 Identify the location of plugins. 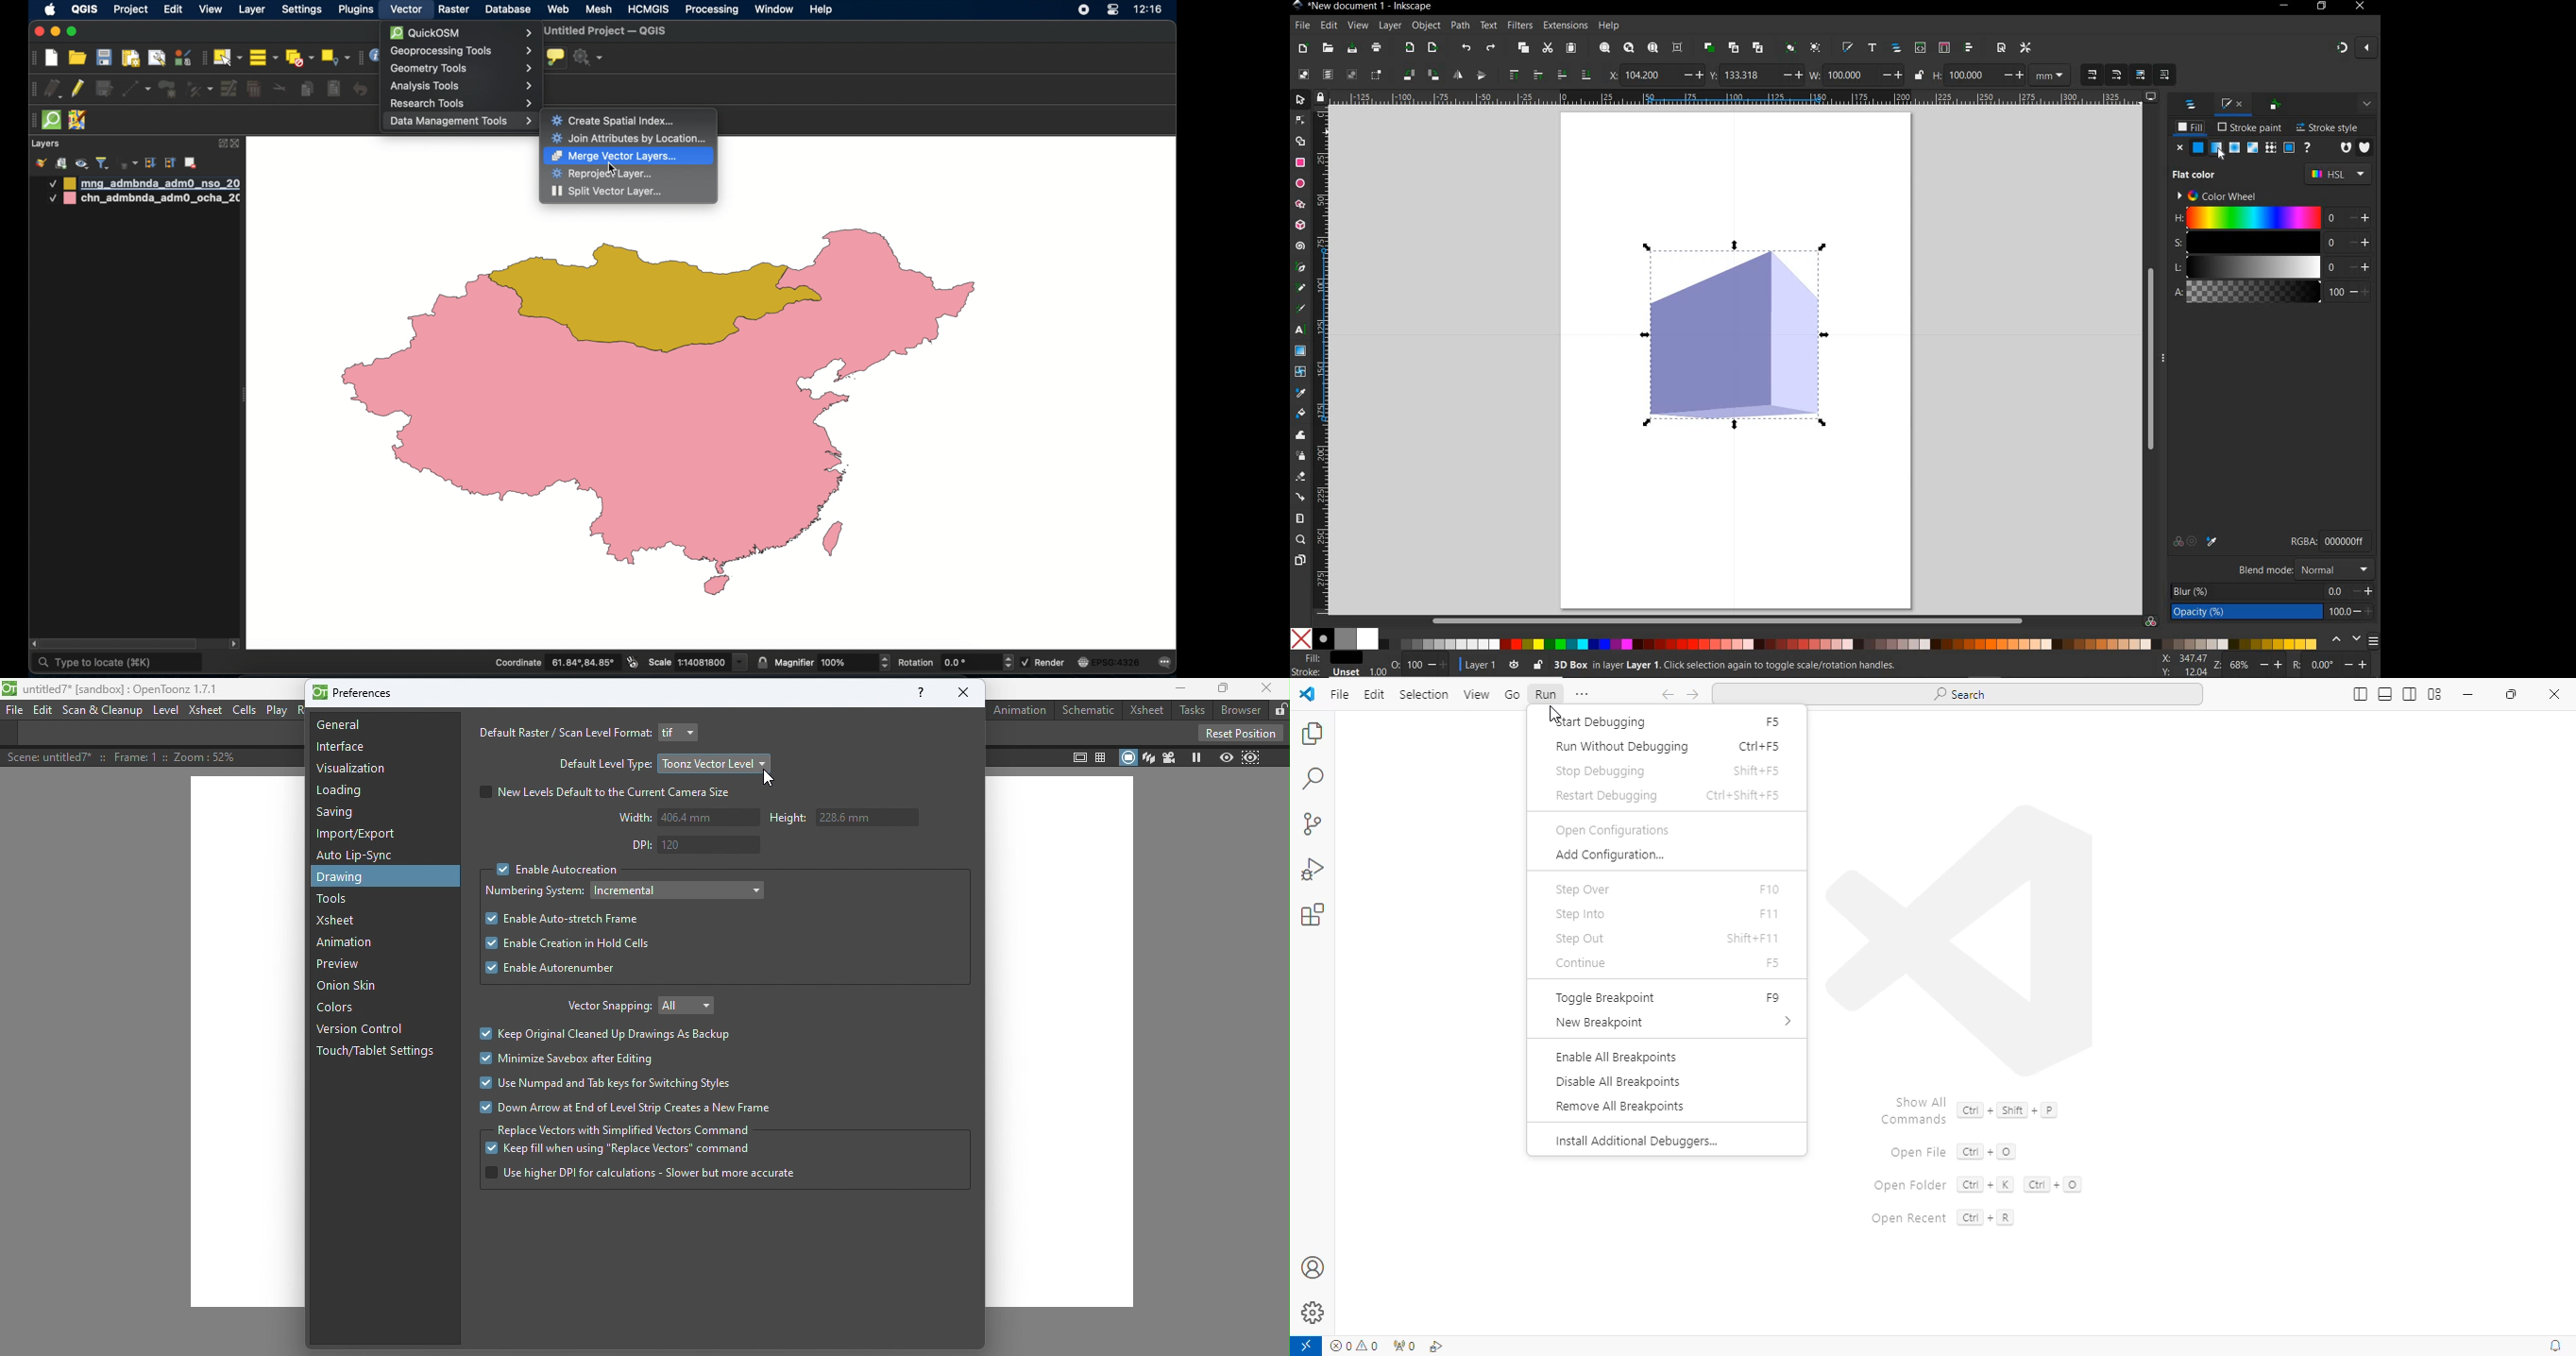
(358, 9).